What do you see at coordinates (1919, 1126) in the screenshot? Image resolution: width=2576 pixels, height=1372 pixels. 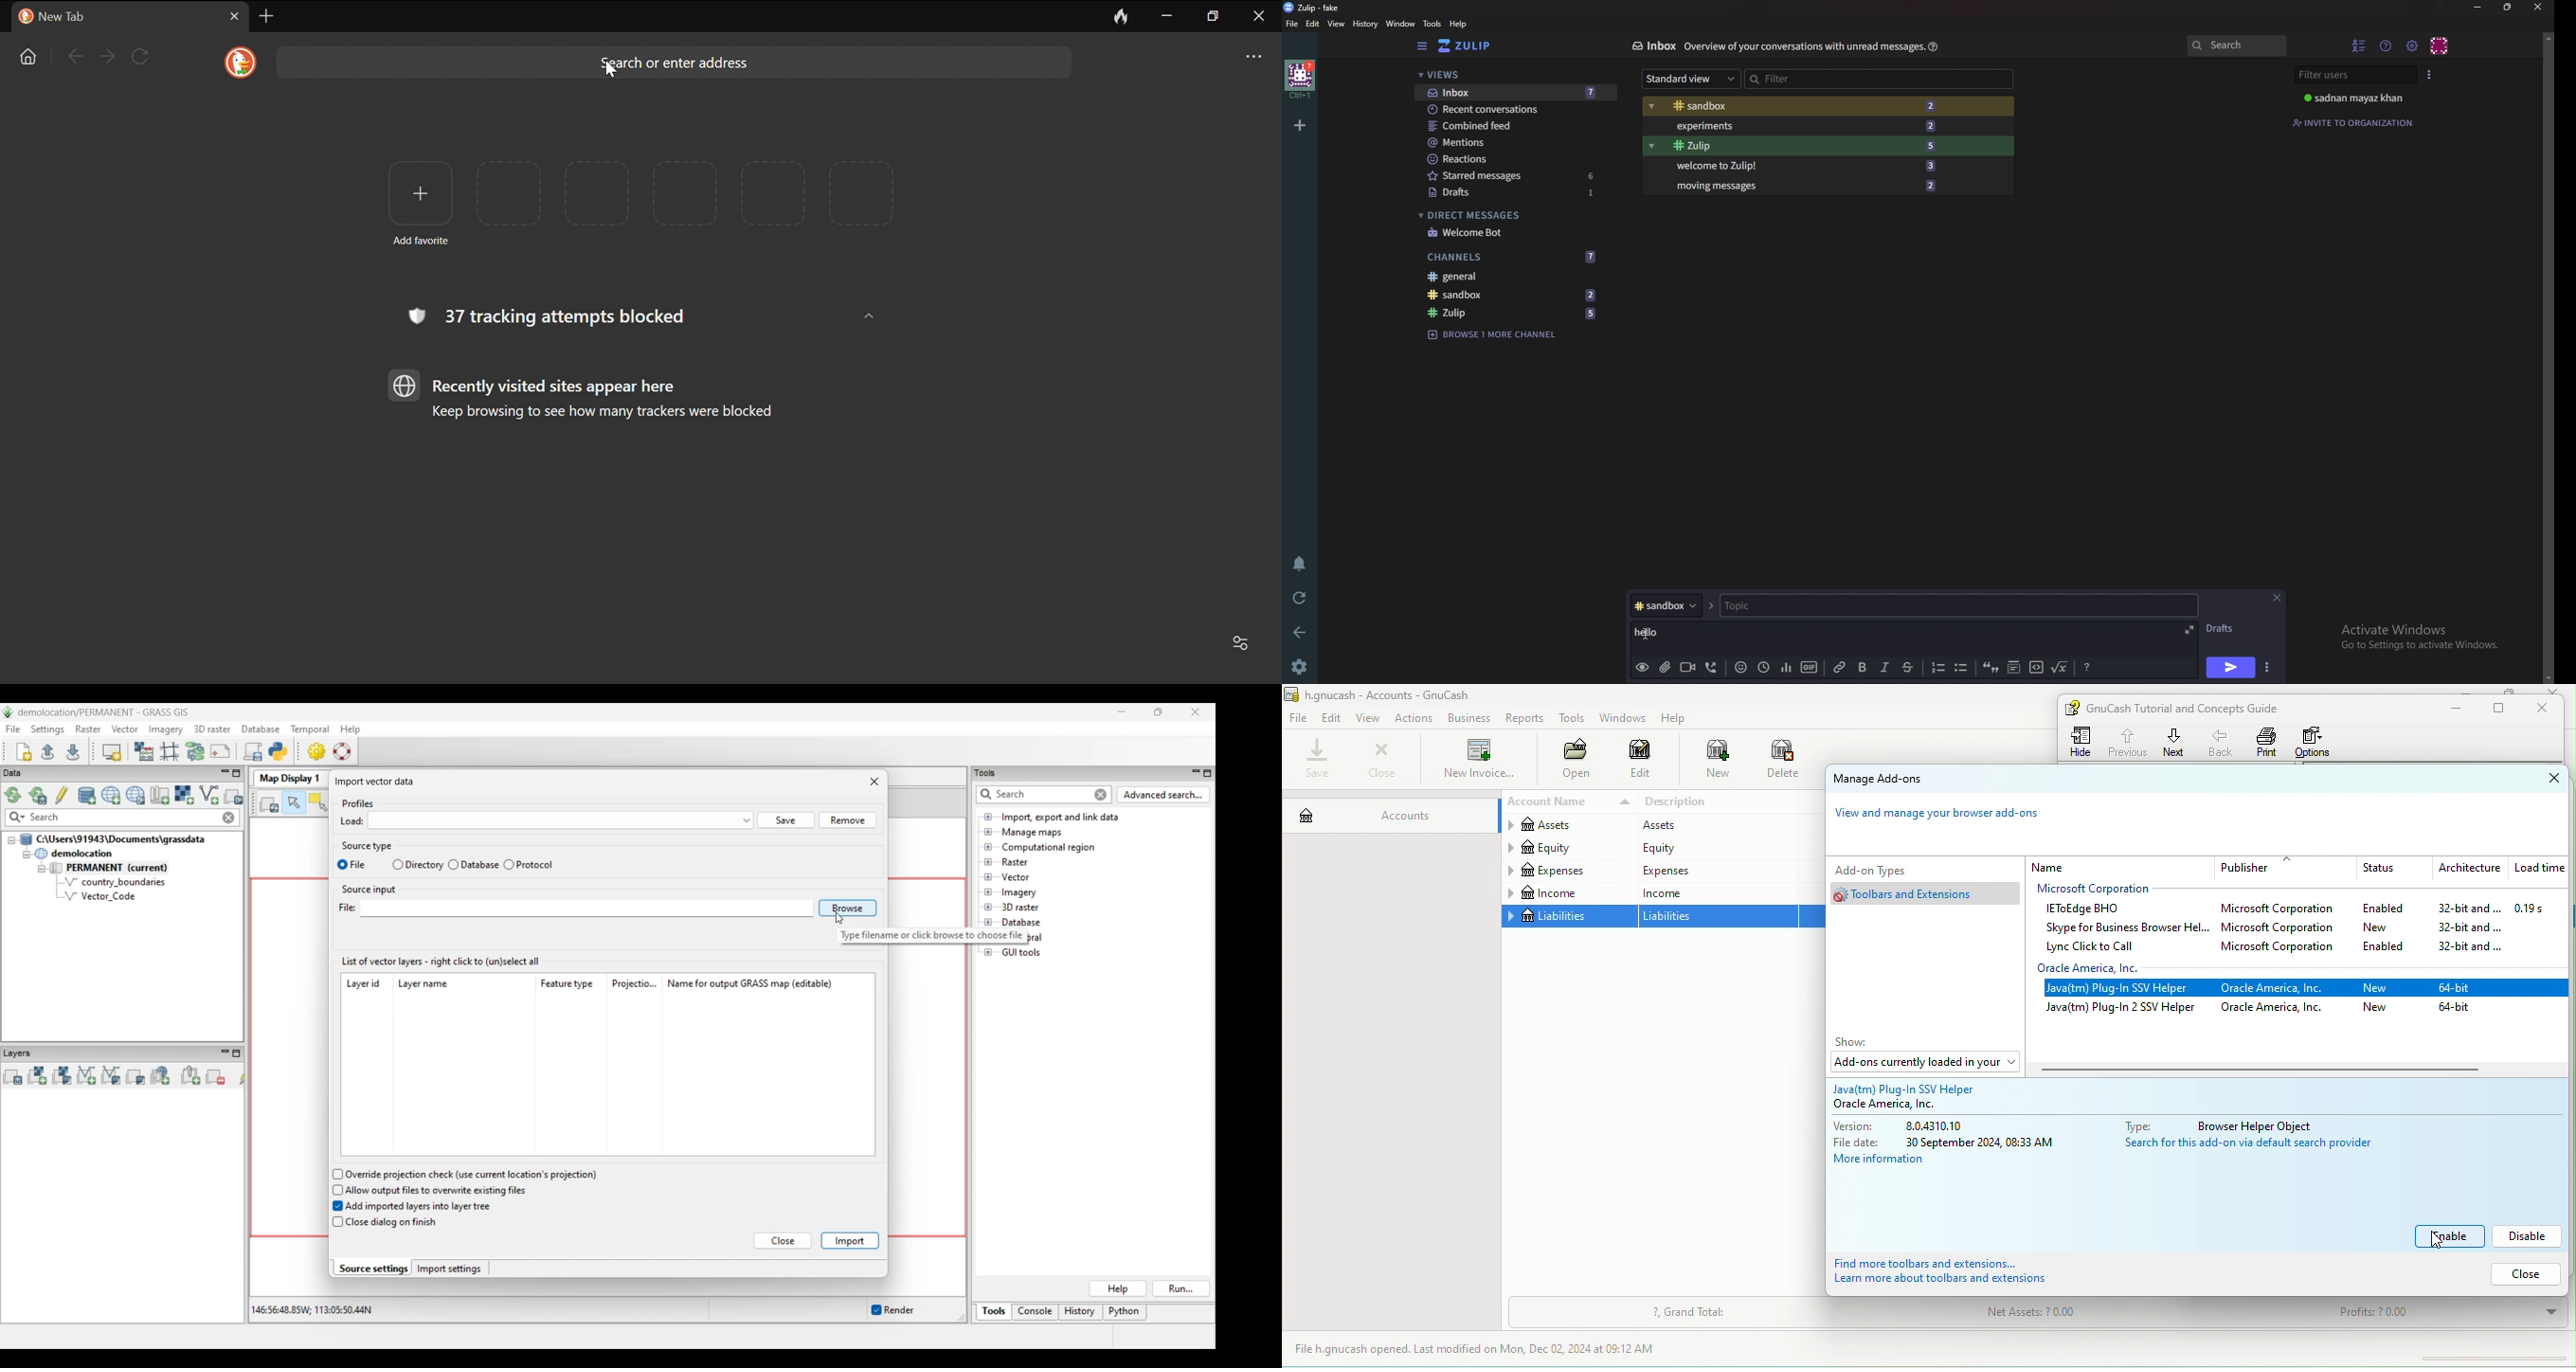 I see `version  8.0.4310.10` at bounding box center [1919, 1126].